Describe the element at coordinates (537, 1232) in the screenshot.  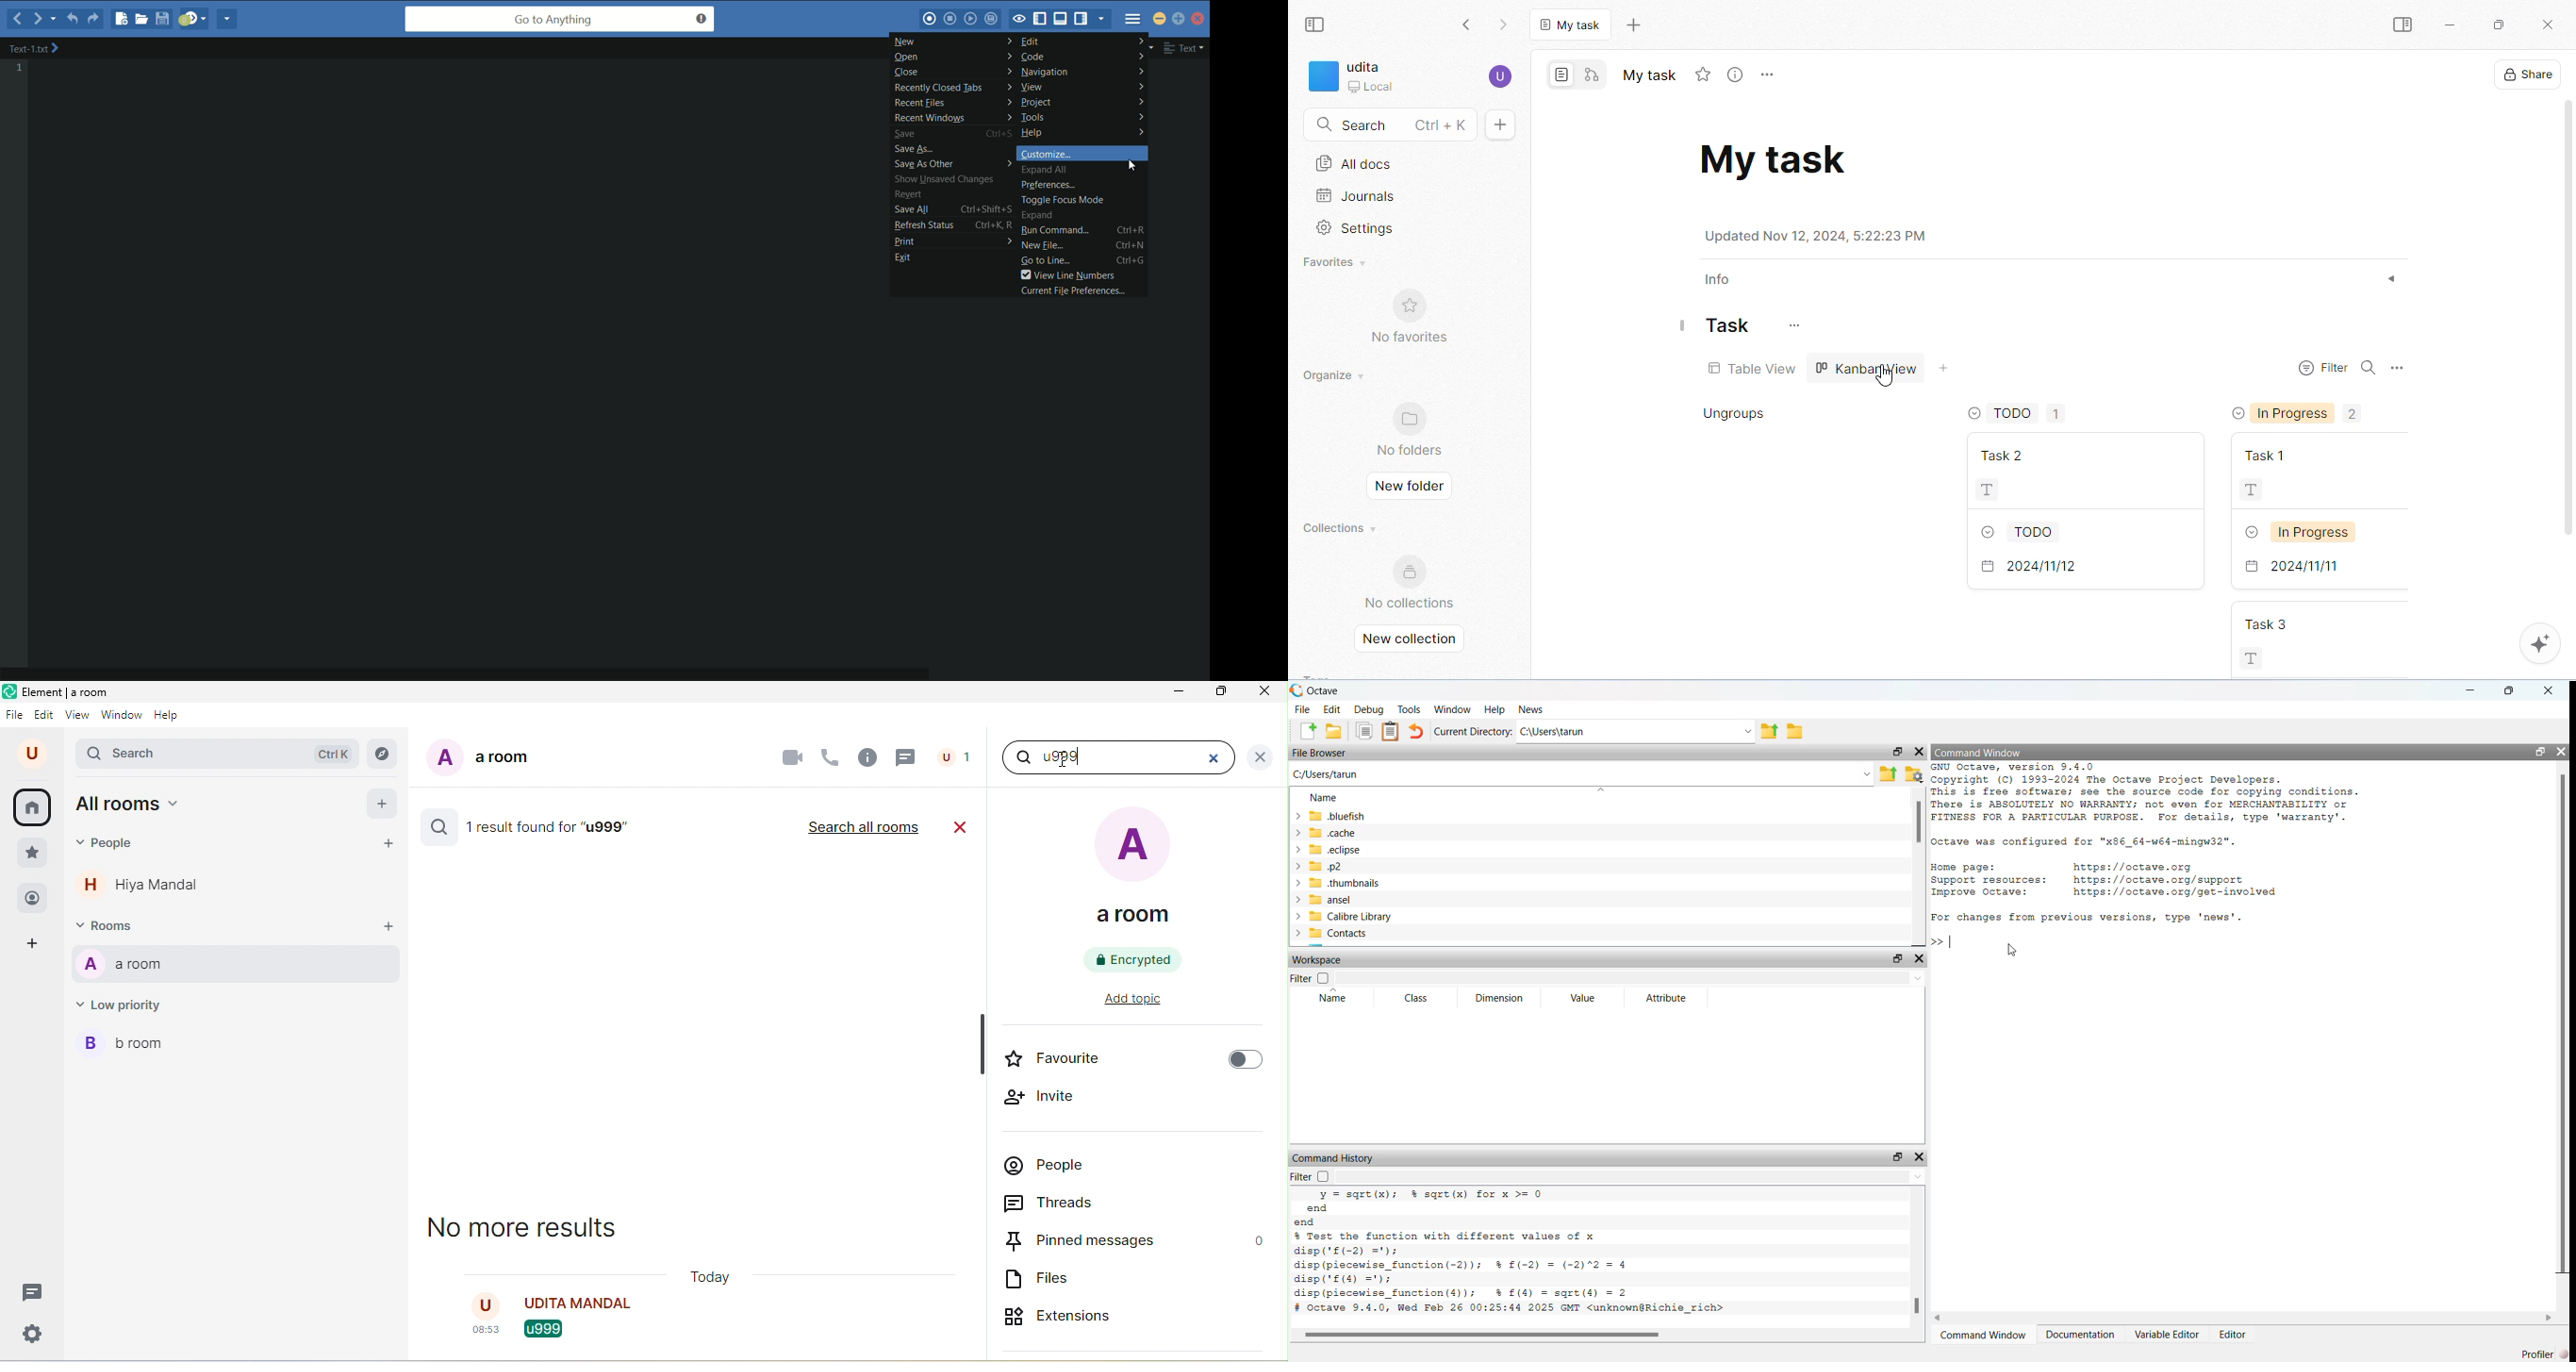
I see `no more result` at that location.